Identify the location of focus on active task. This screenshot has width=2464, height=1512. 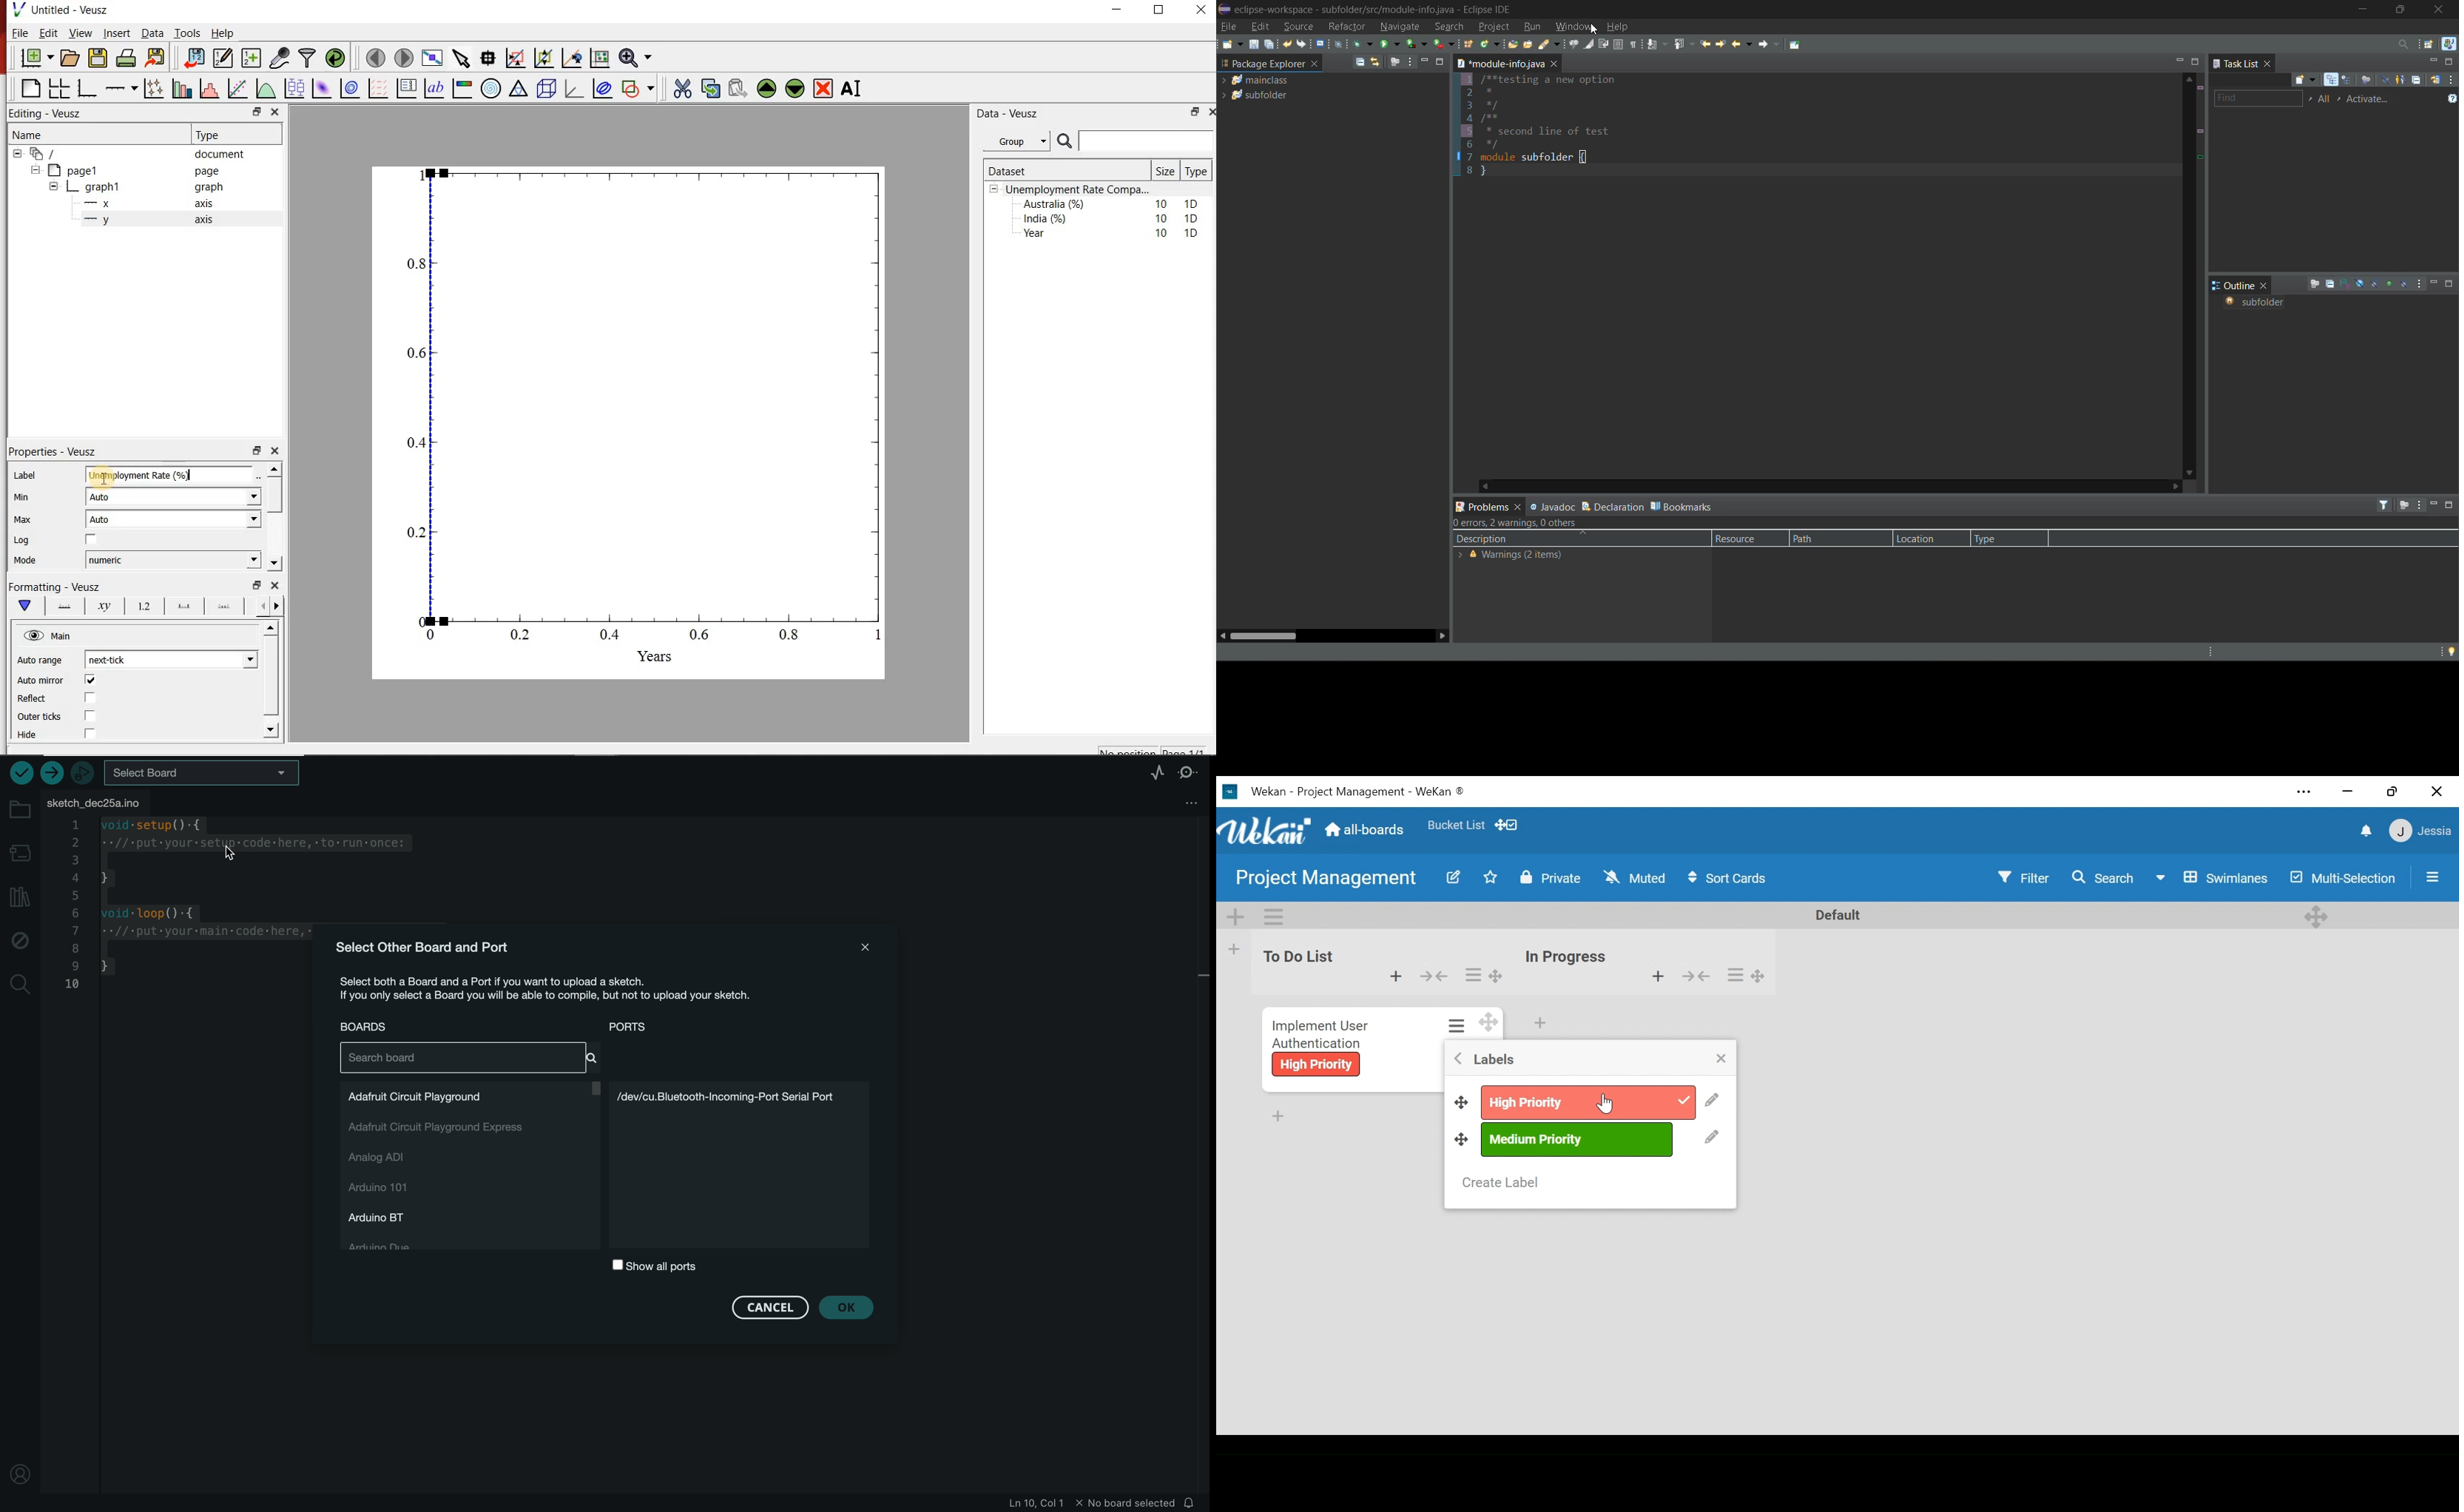
(1395, 62).